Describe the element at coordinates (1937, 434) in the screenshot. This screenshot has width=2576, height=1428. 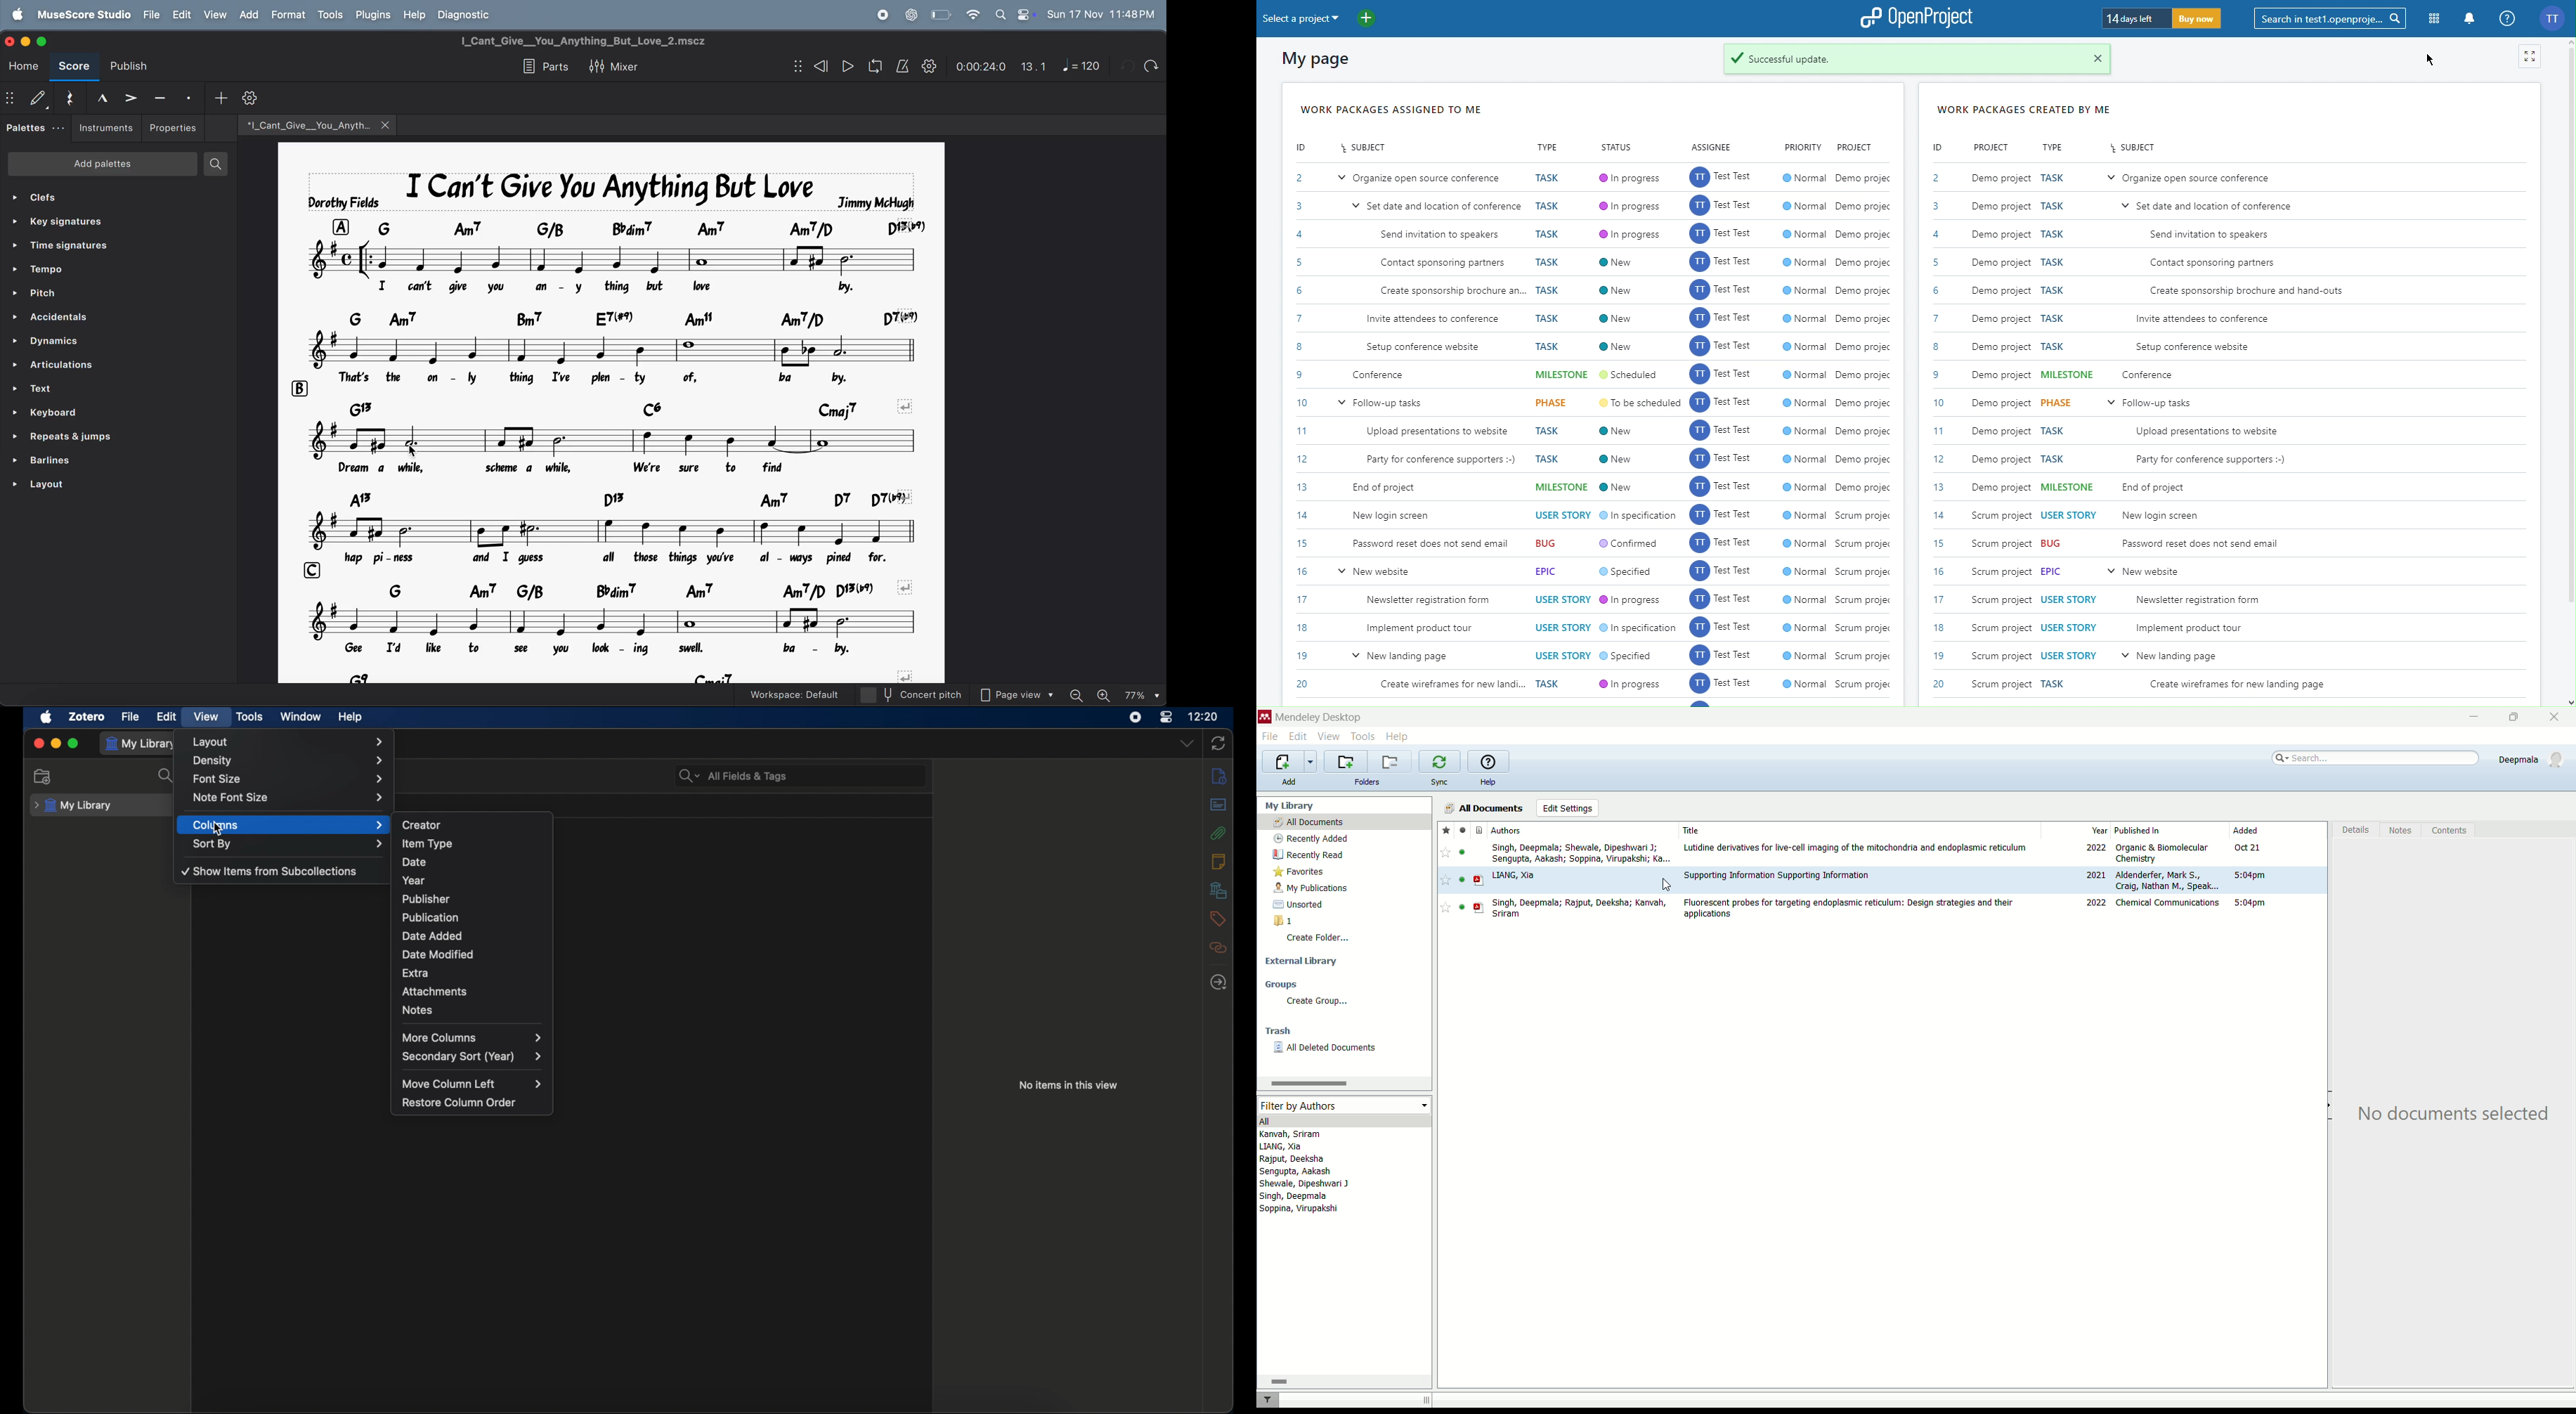
I see `Task IDs` at that location.